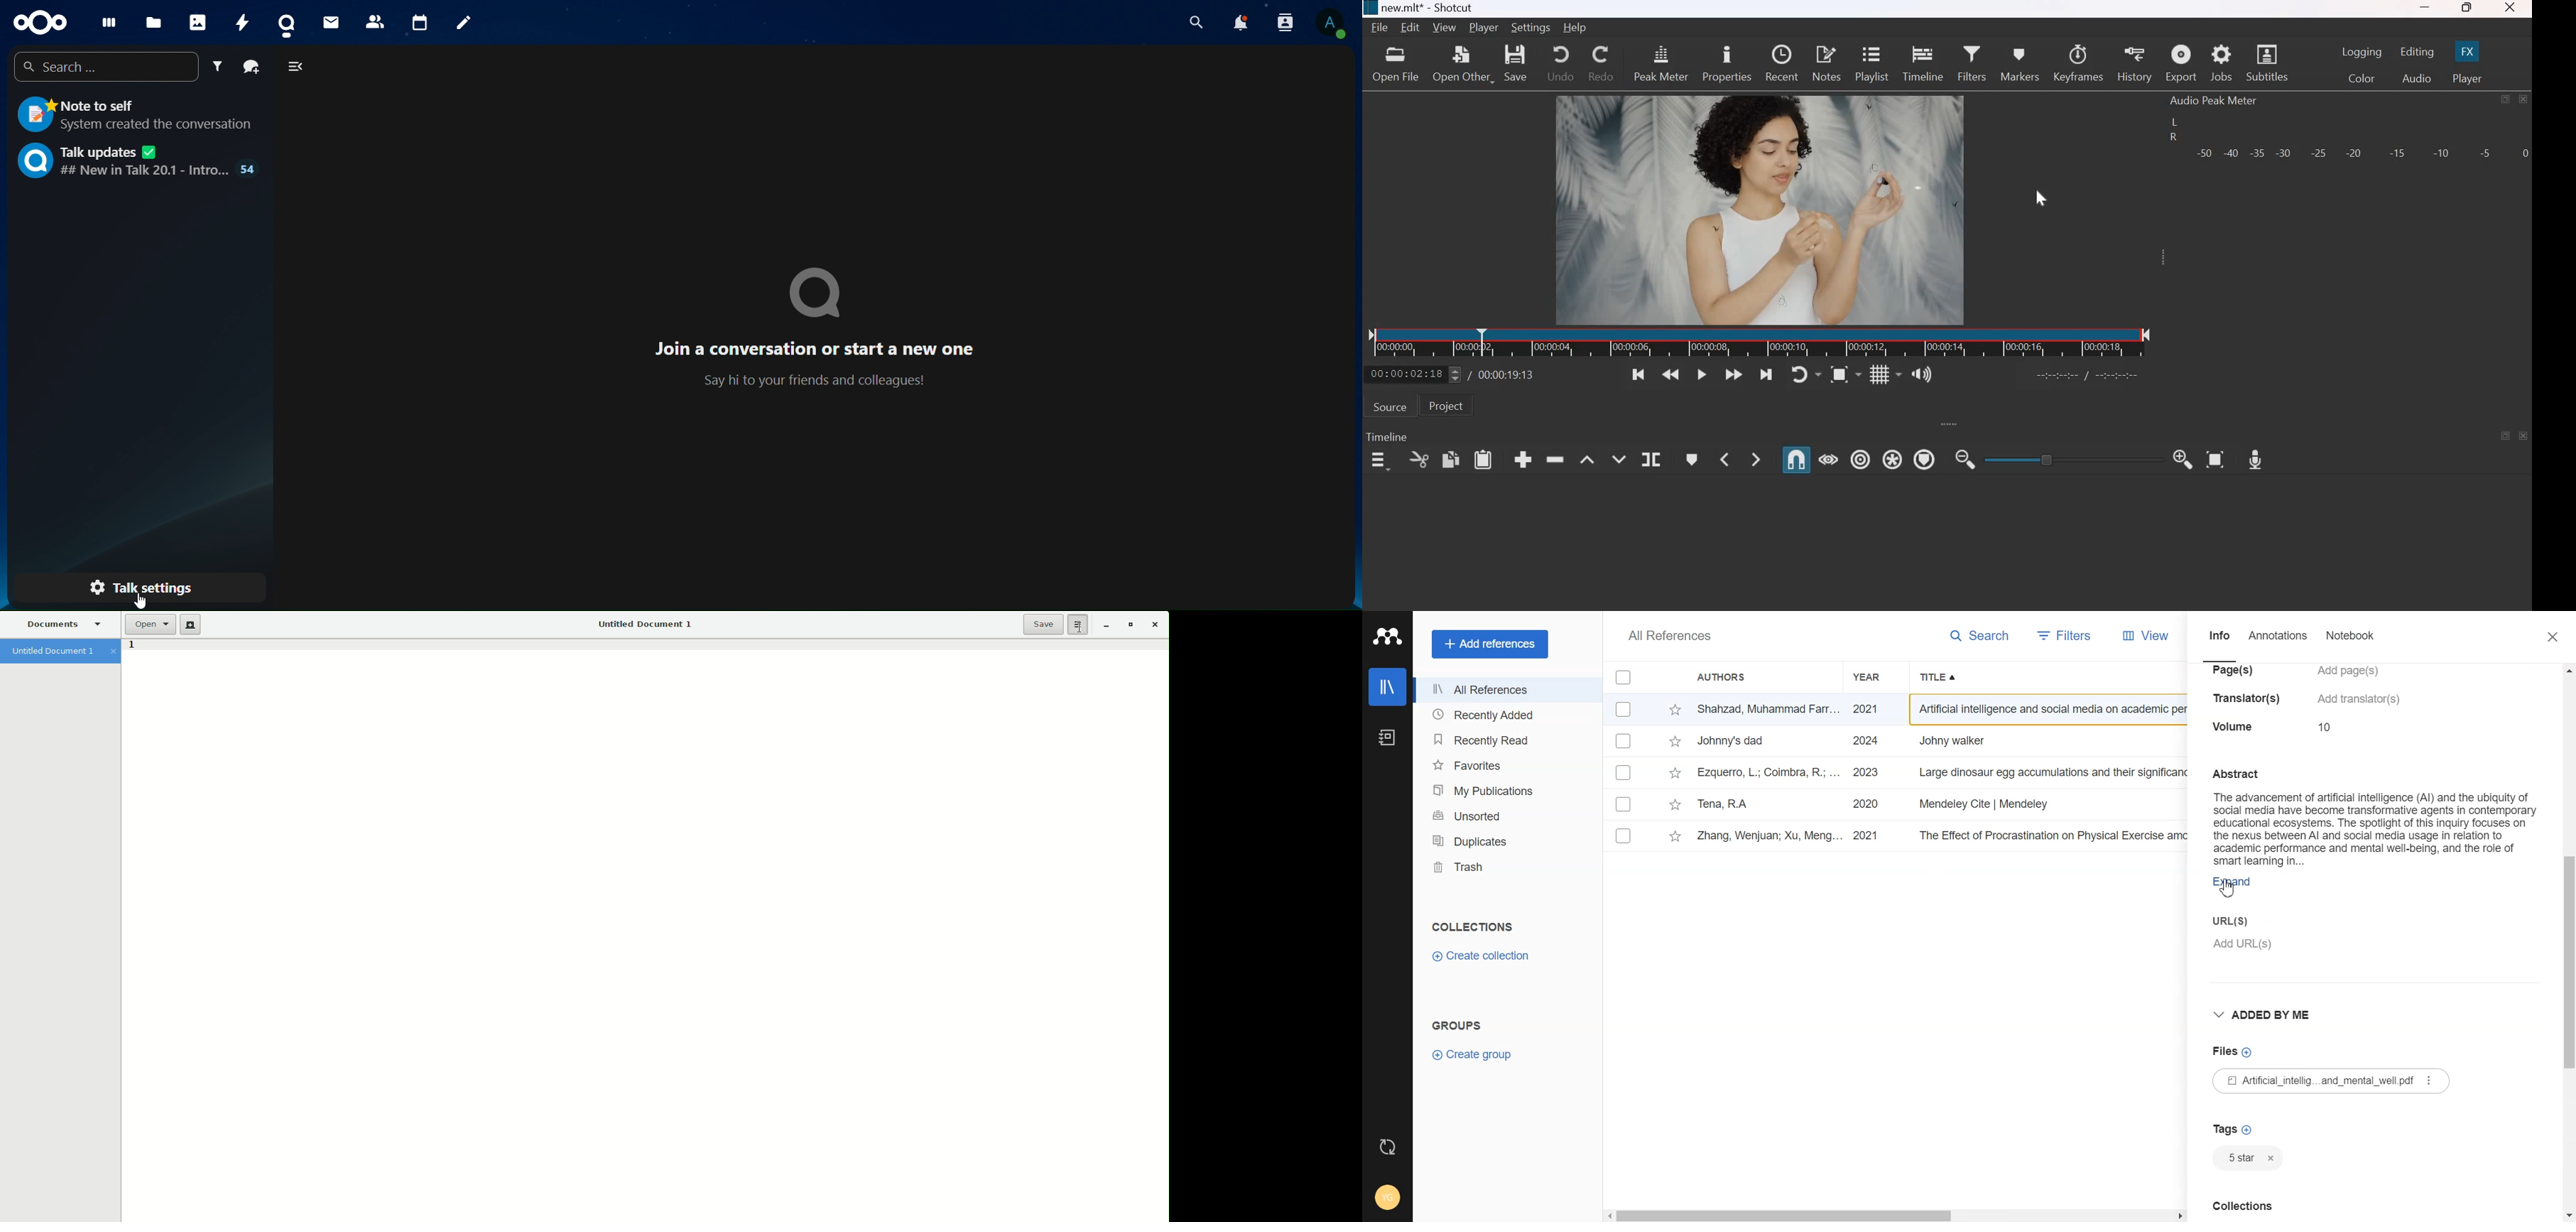  Describe the element at coordinates (1893, 458) in the screenshot. I see `Ripple all tracks` at that location.